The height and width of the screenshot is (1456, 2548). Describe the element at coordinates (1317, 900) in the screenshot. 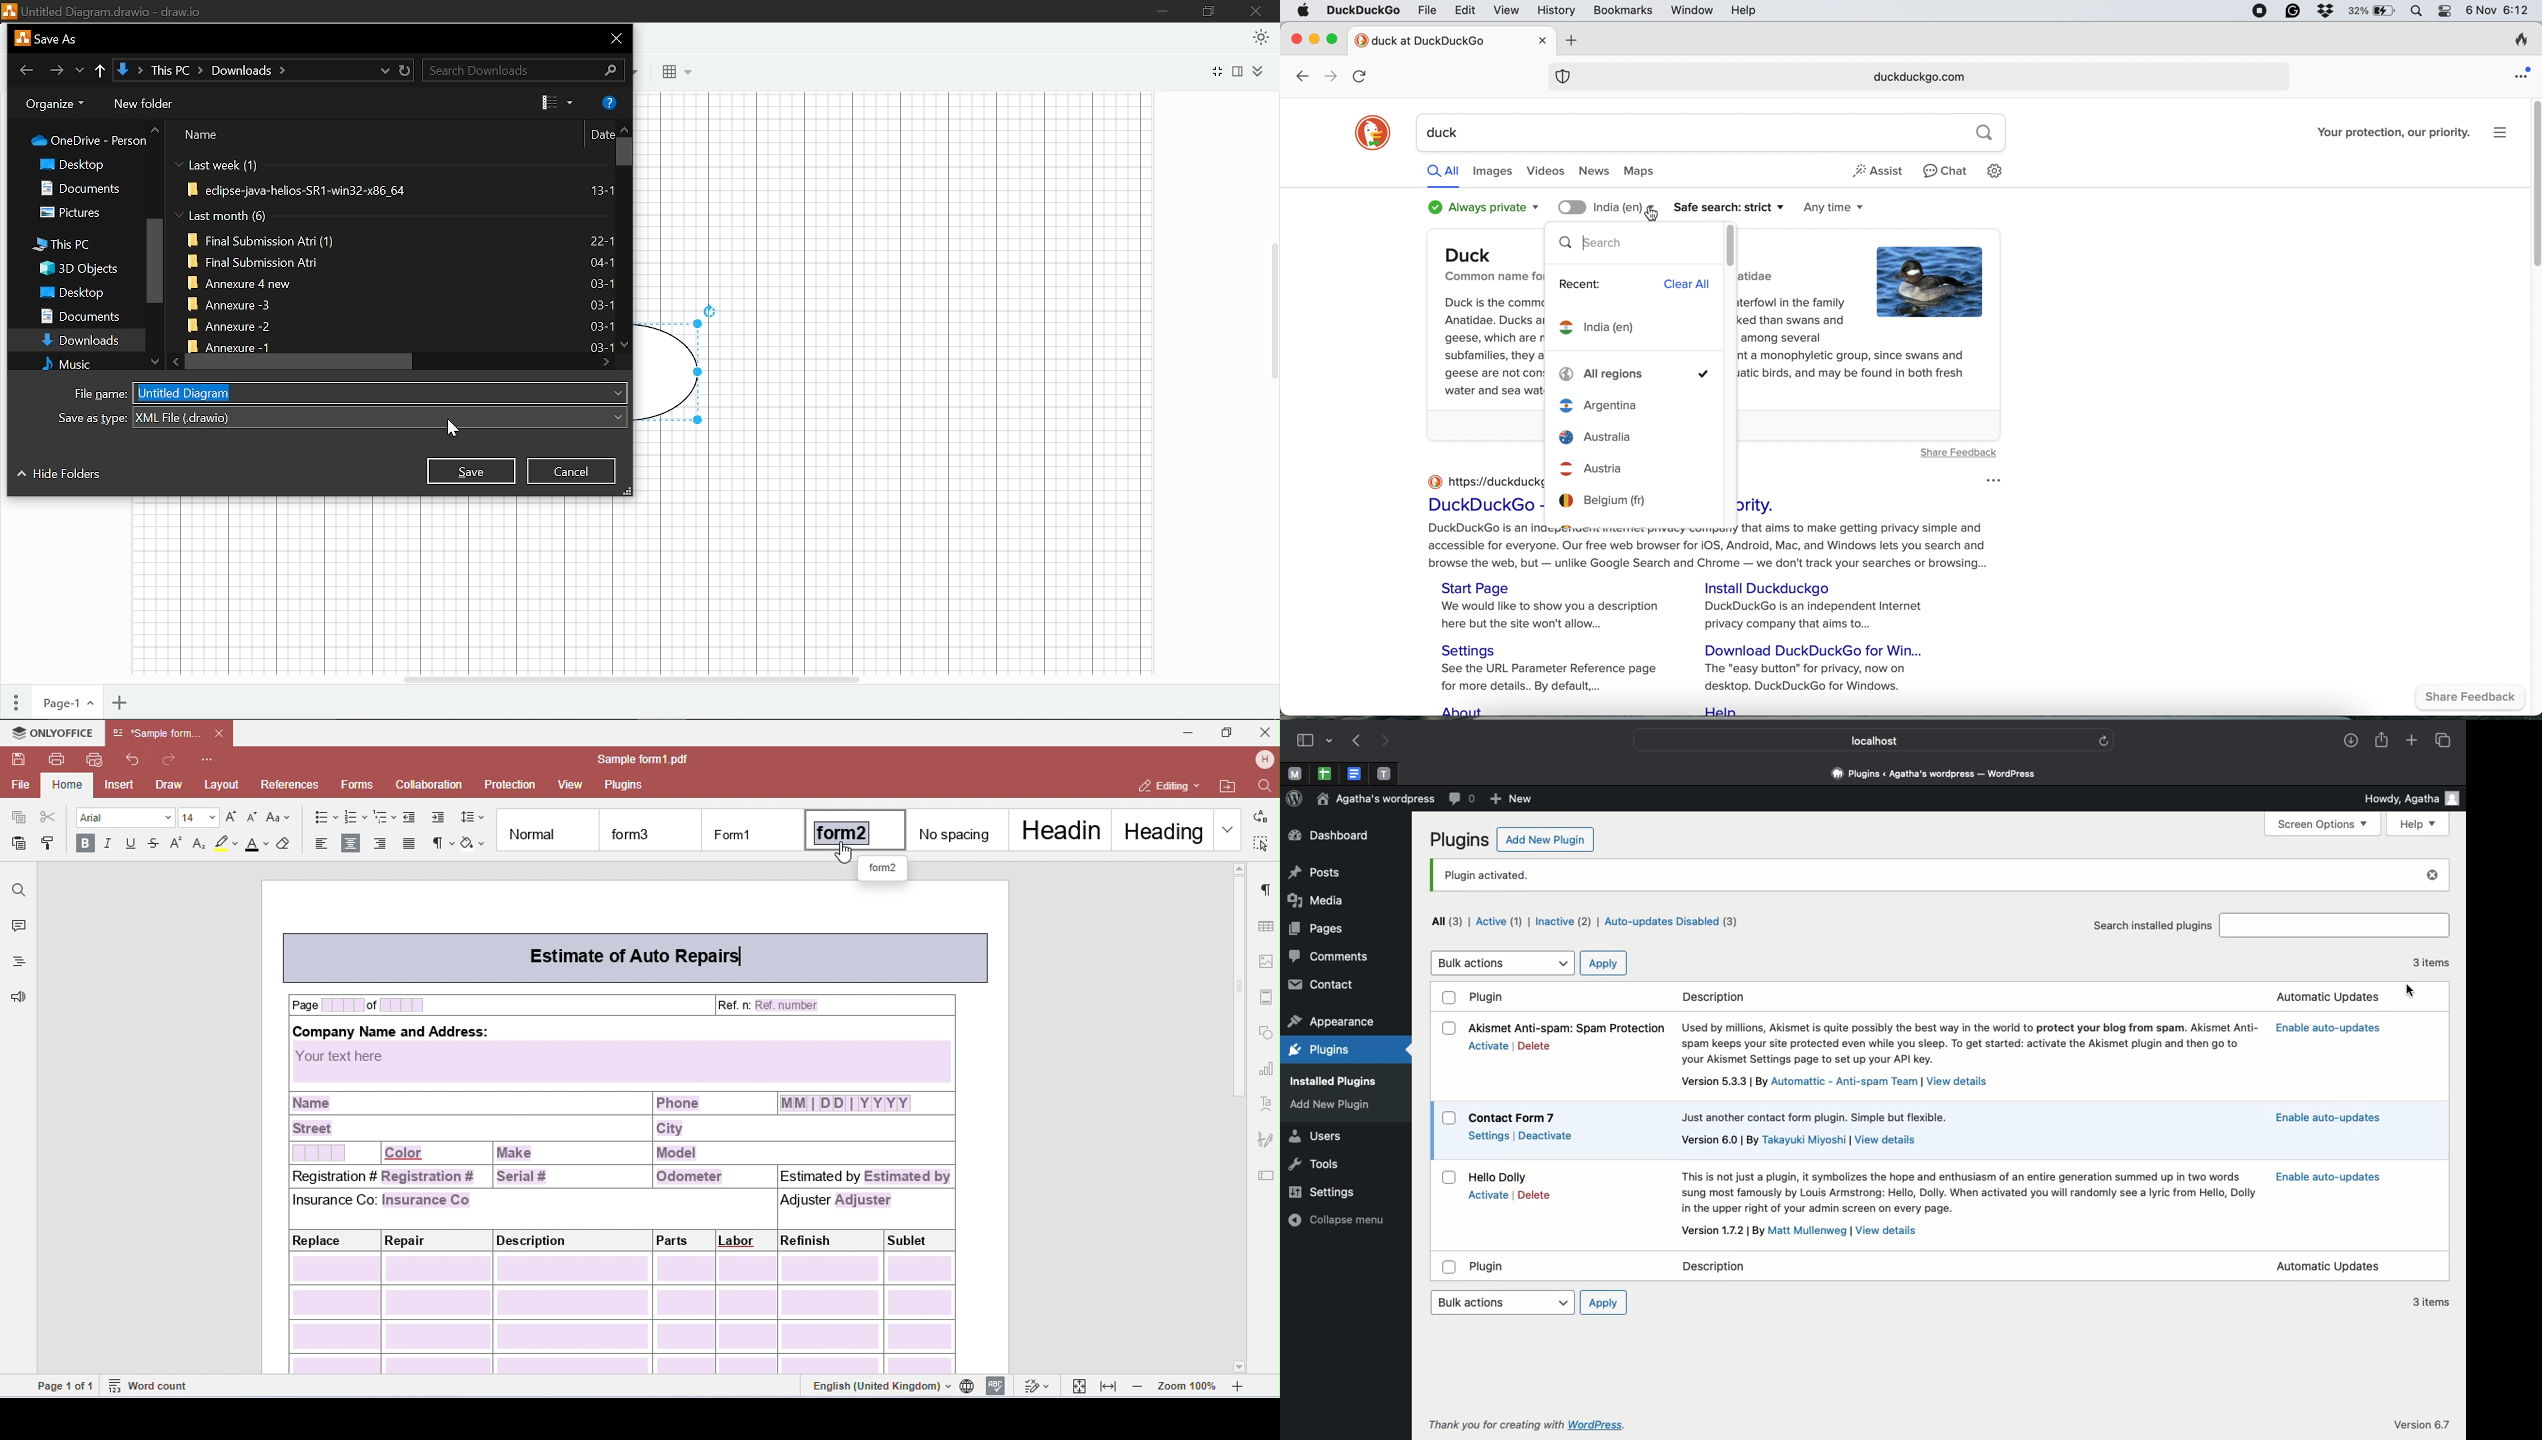

I see `media` at that location.